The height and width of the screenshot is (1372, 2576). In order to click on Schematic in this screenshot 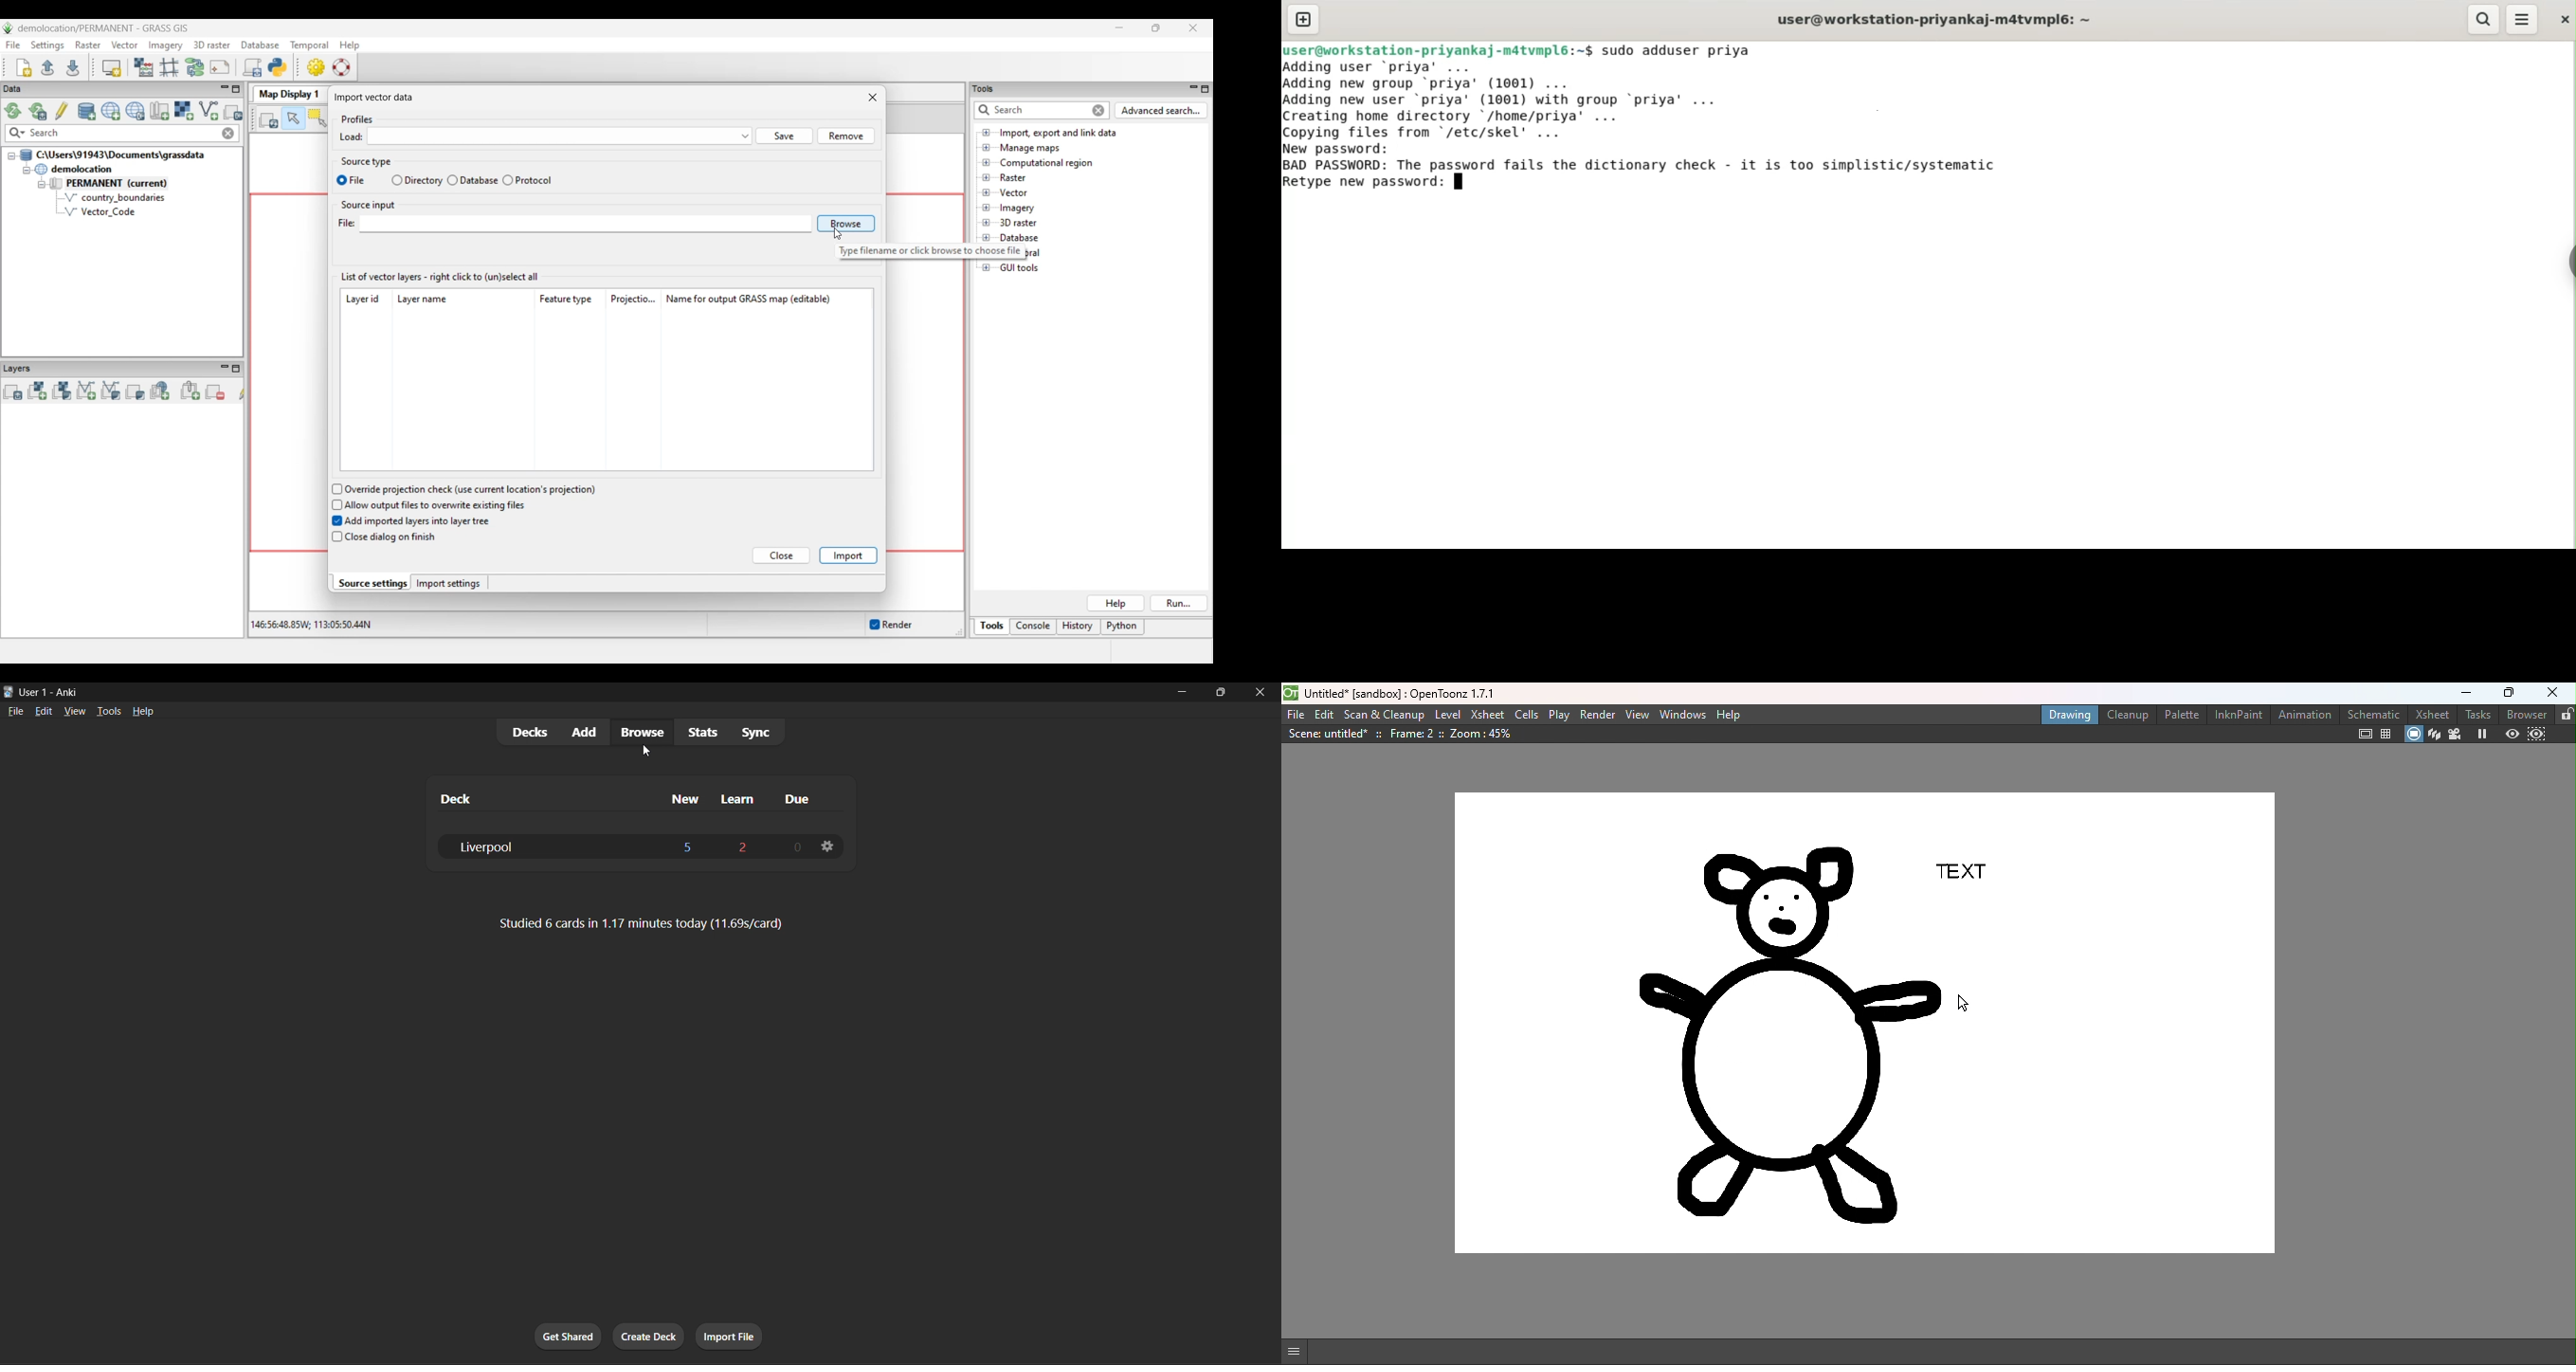, I will do `click(2374, 714)`.